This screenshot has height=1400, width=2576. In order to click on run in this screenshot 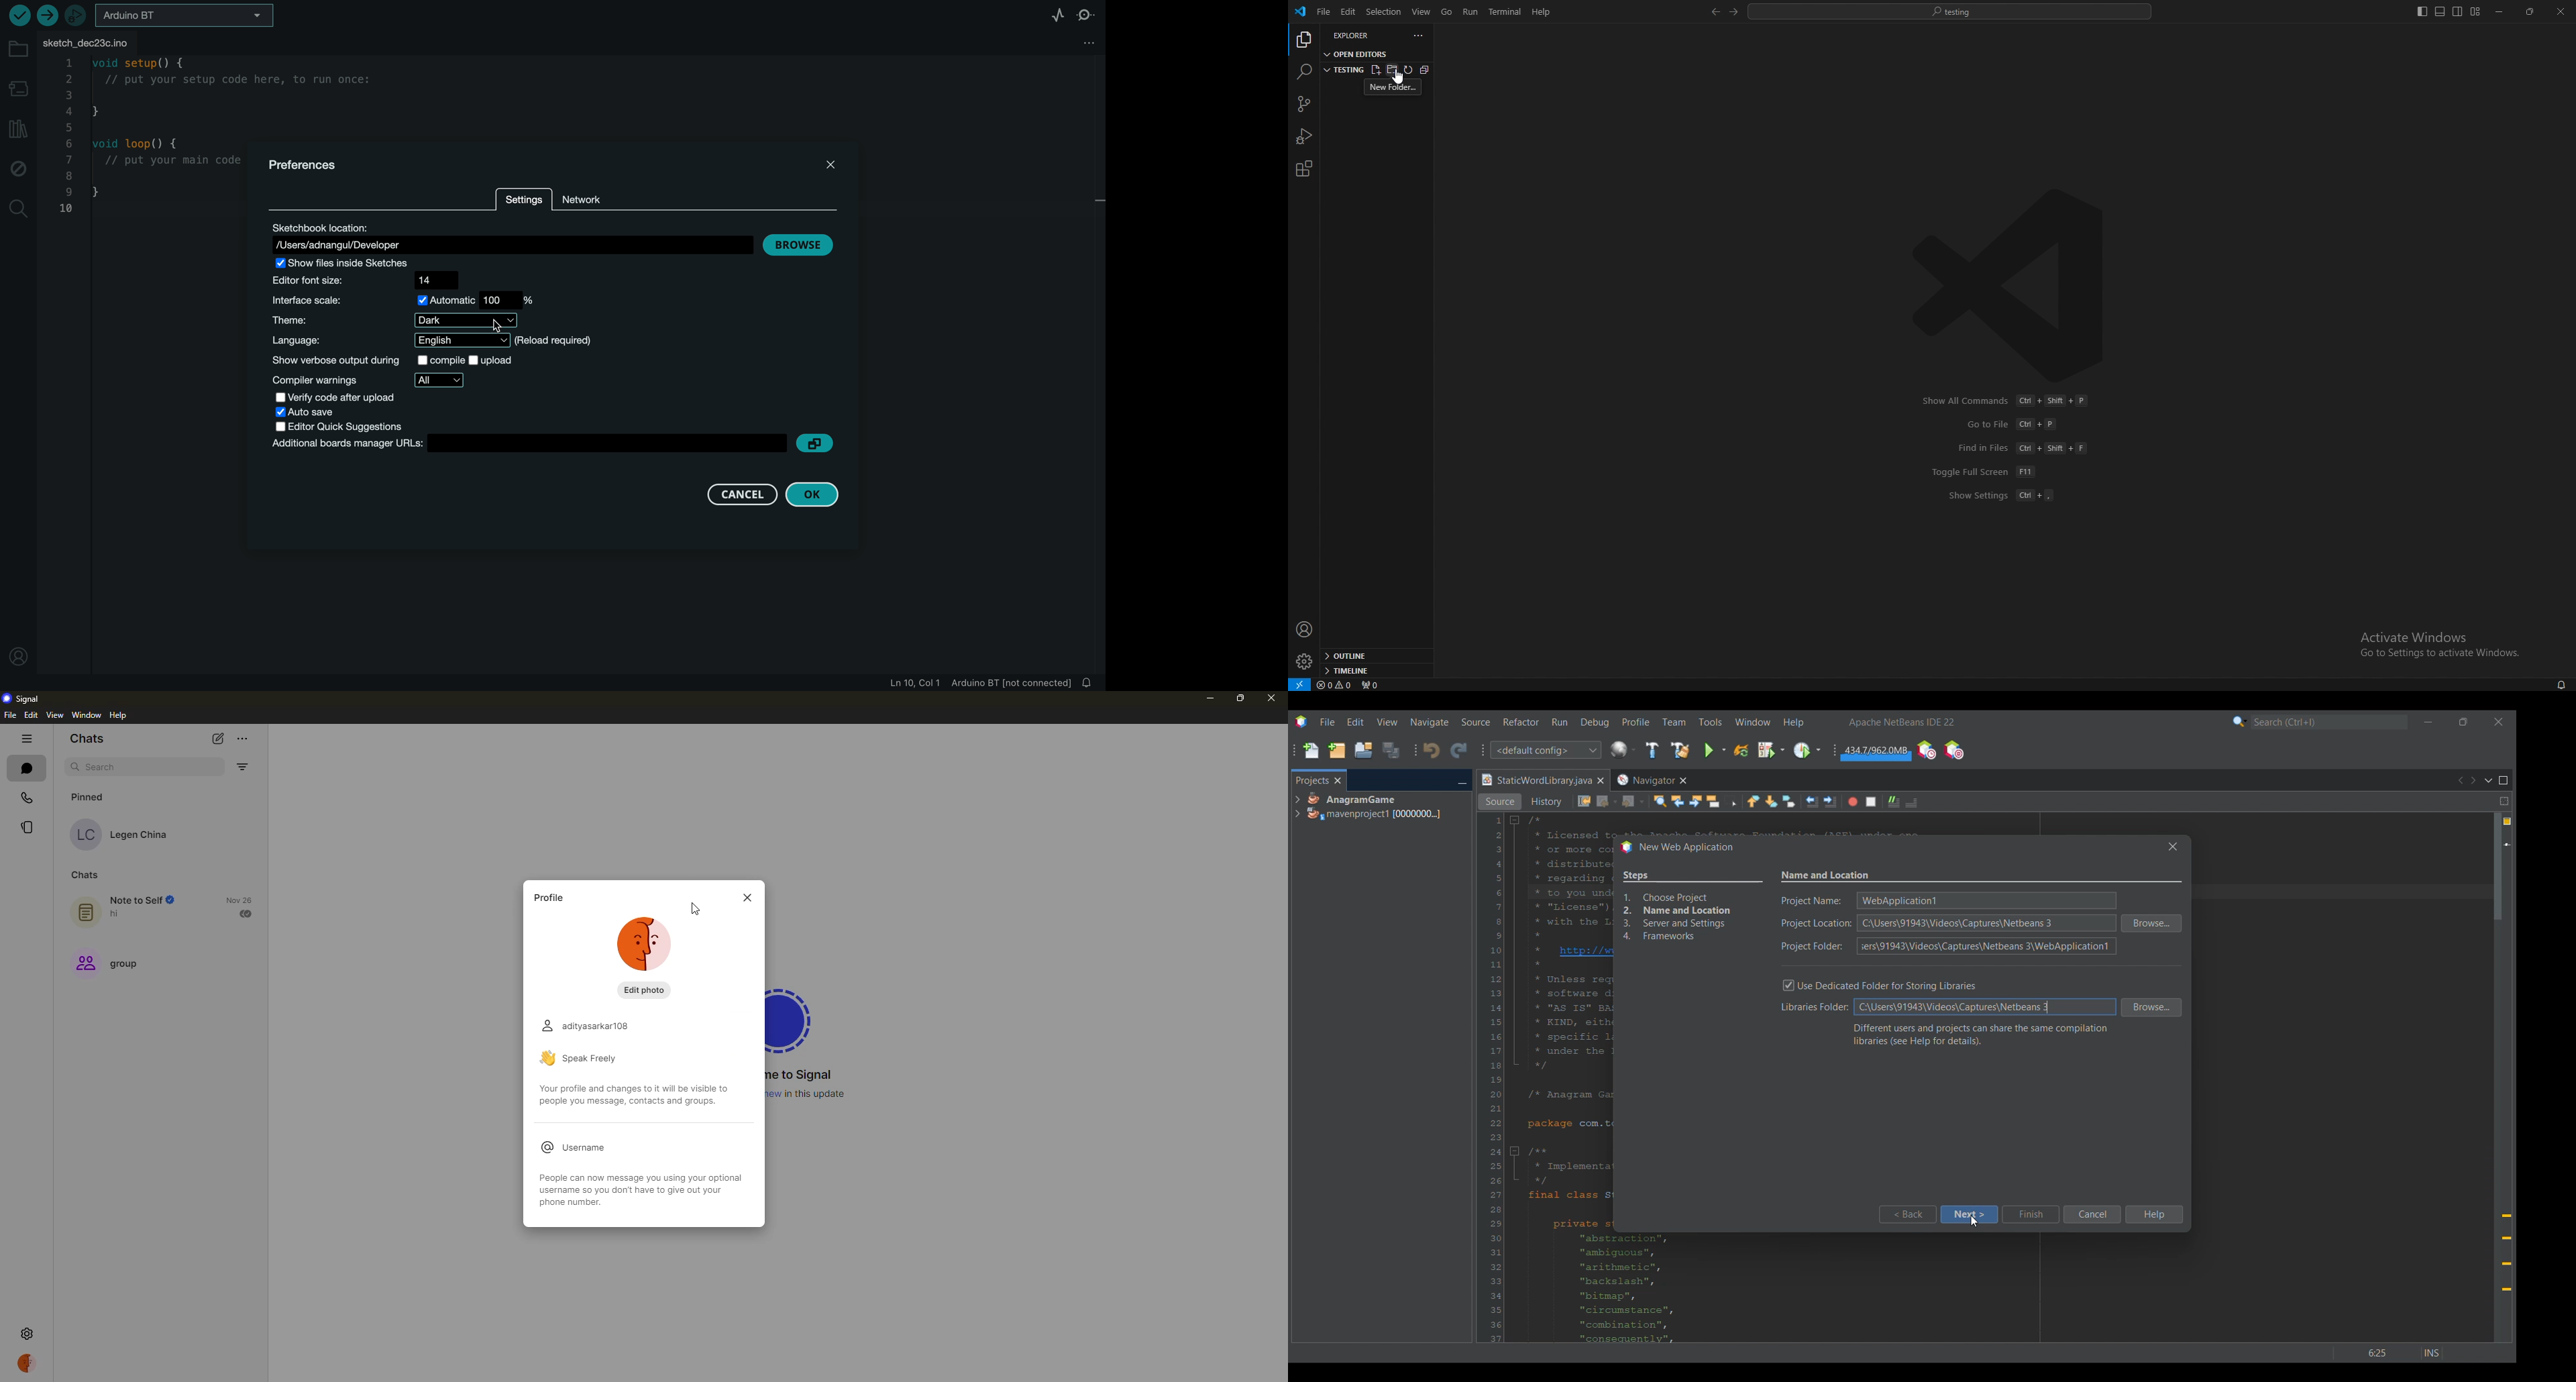, I will do `click(1472, 11)`.